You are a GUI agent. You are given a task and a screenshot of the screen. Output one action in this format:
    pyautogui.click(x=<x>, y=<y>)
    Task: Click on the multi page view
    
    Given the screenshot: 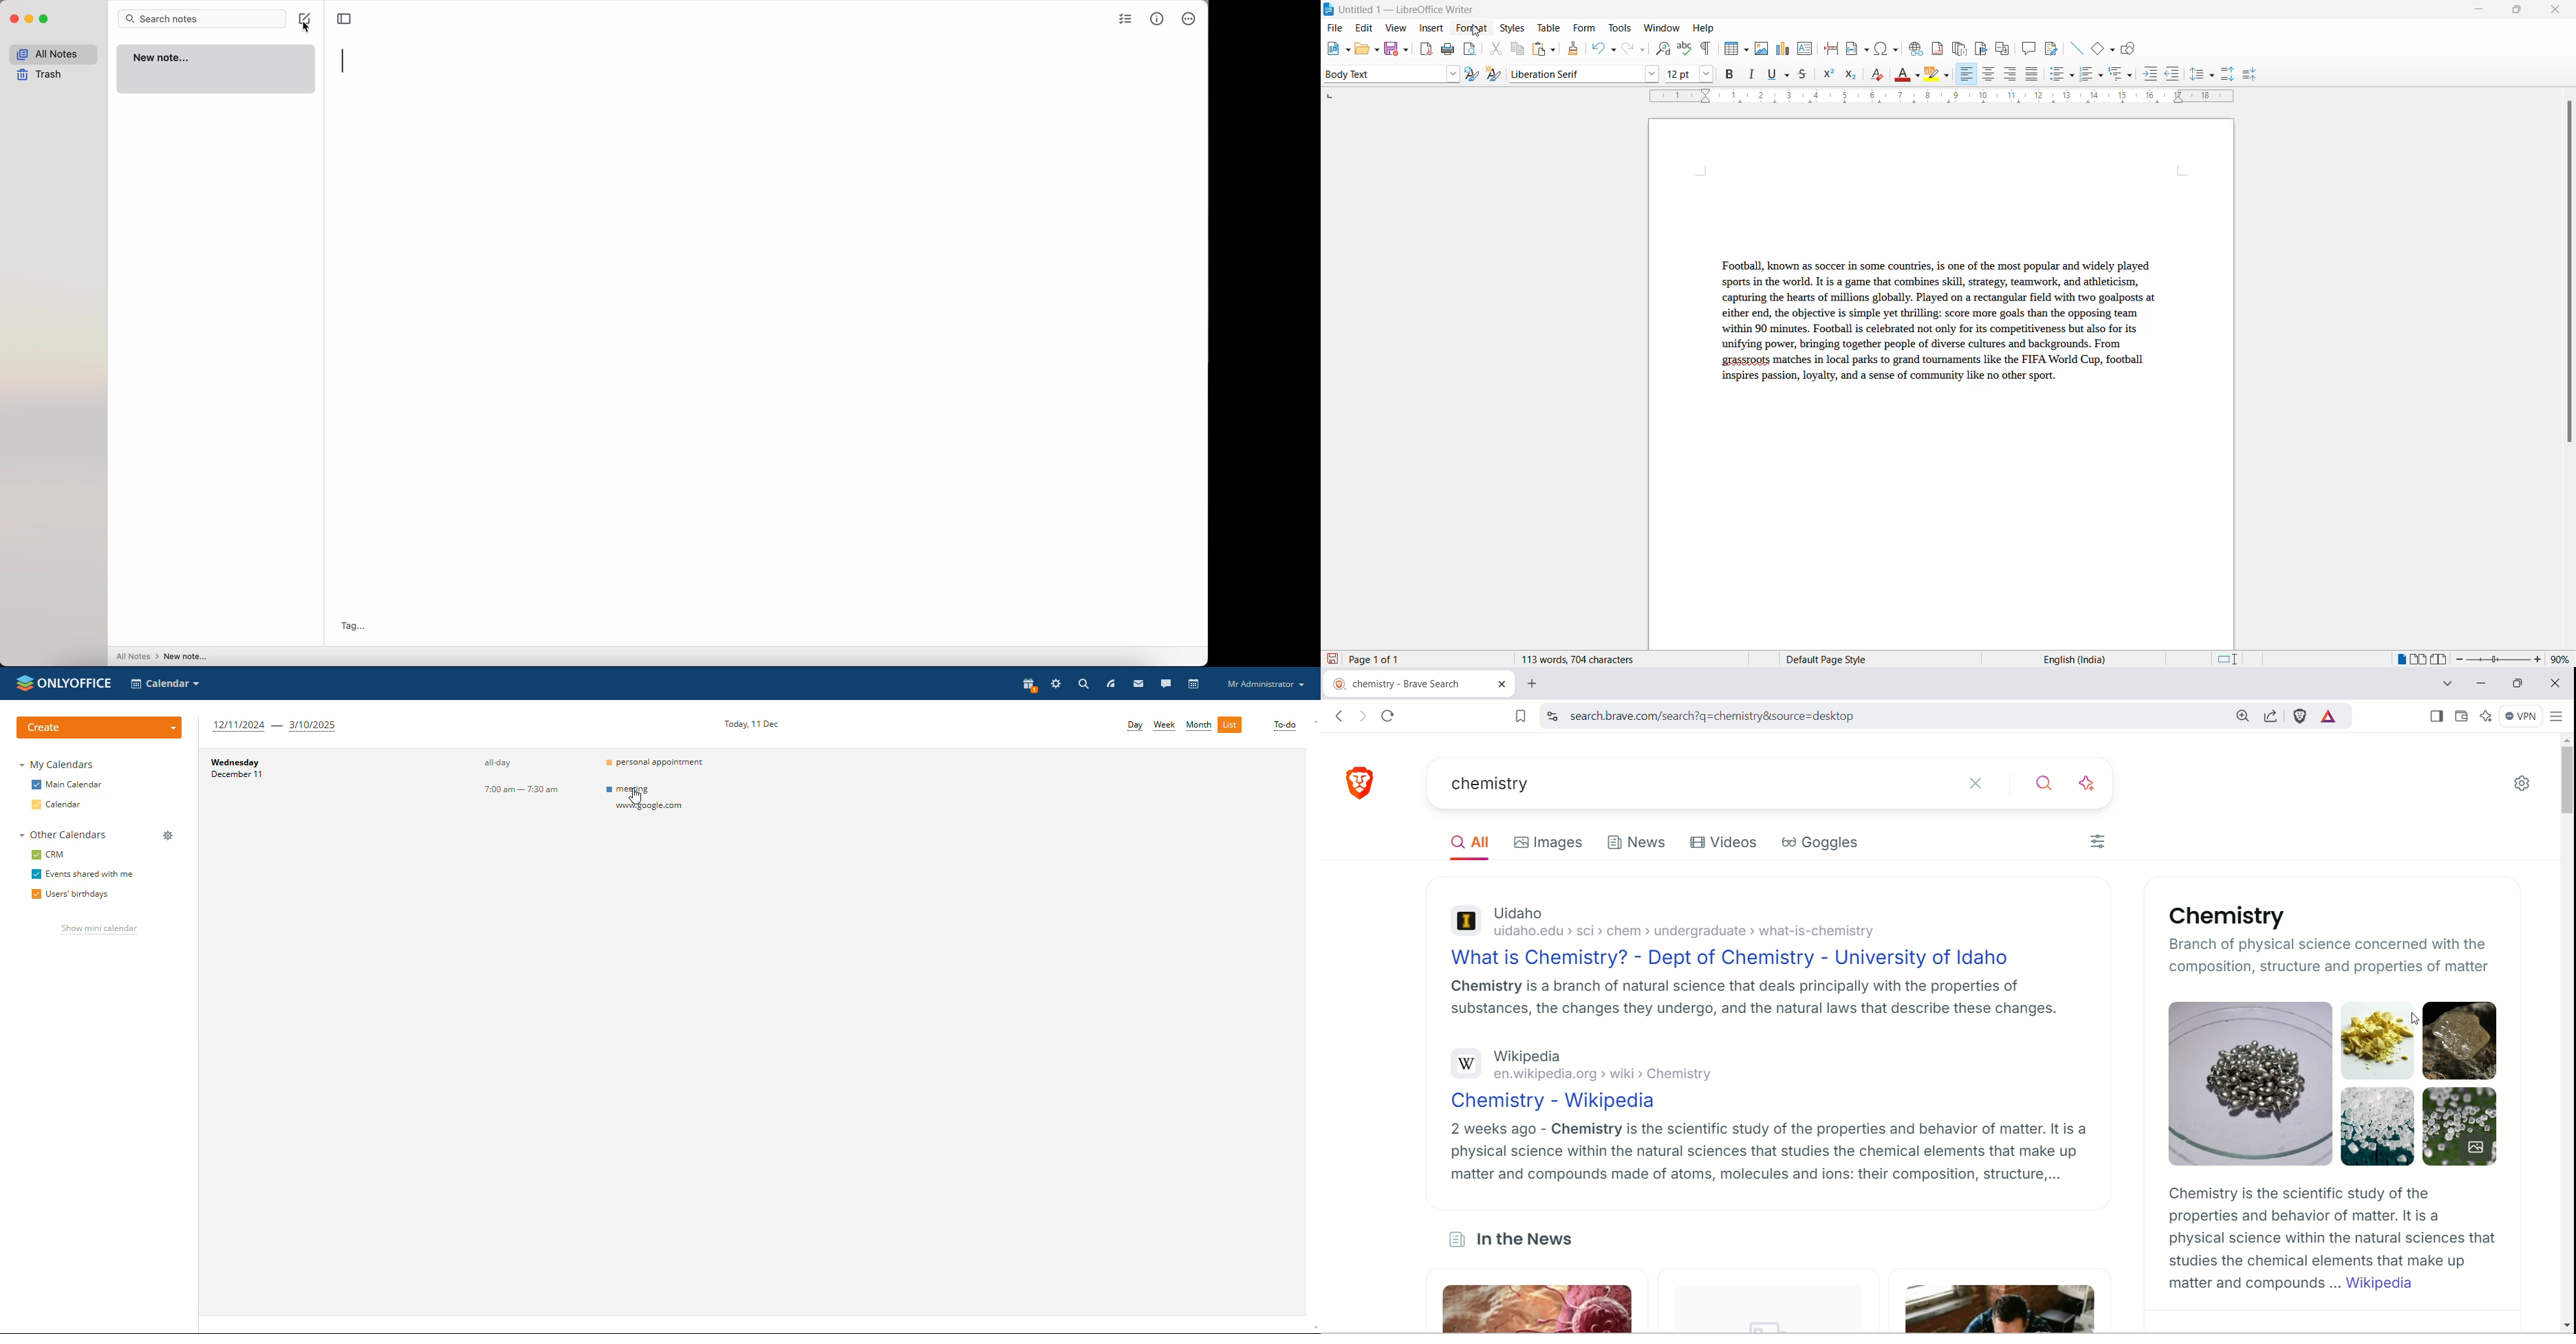 What is the action you would take?
    pyautogui.click(x=2420, y=659)
    